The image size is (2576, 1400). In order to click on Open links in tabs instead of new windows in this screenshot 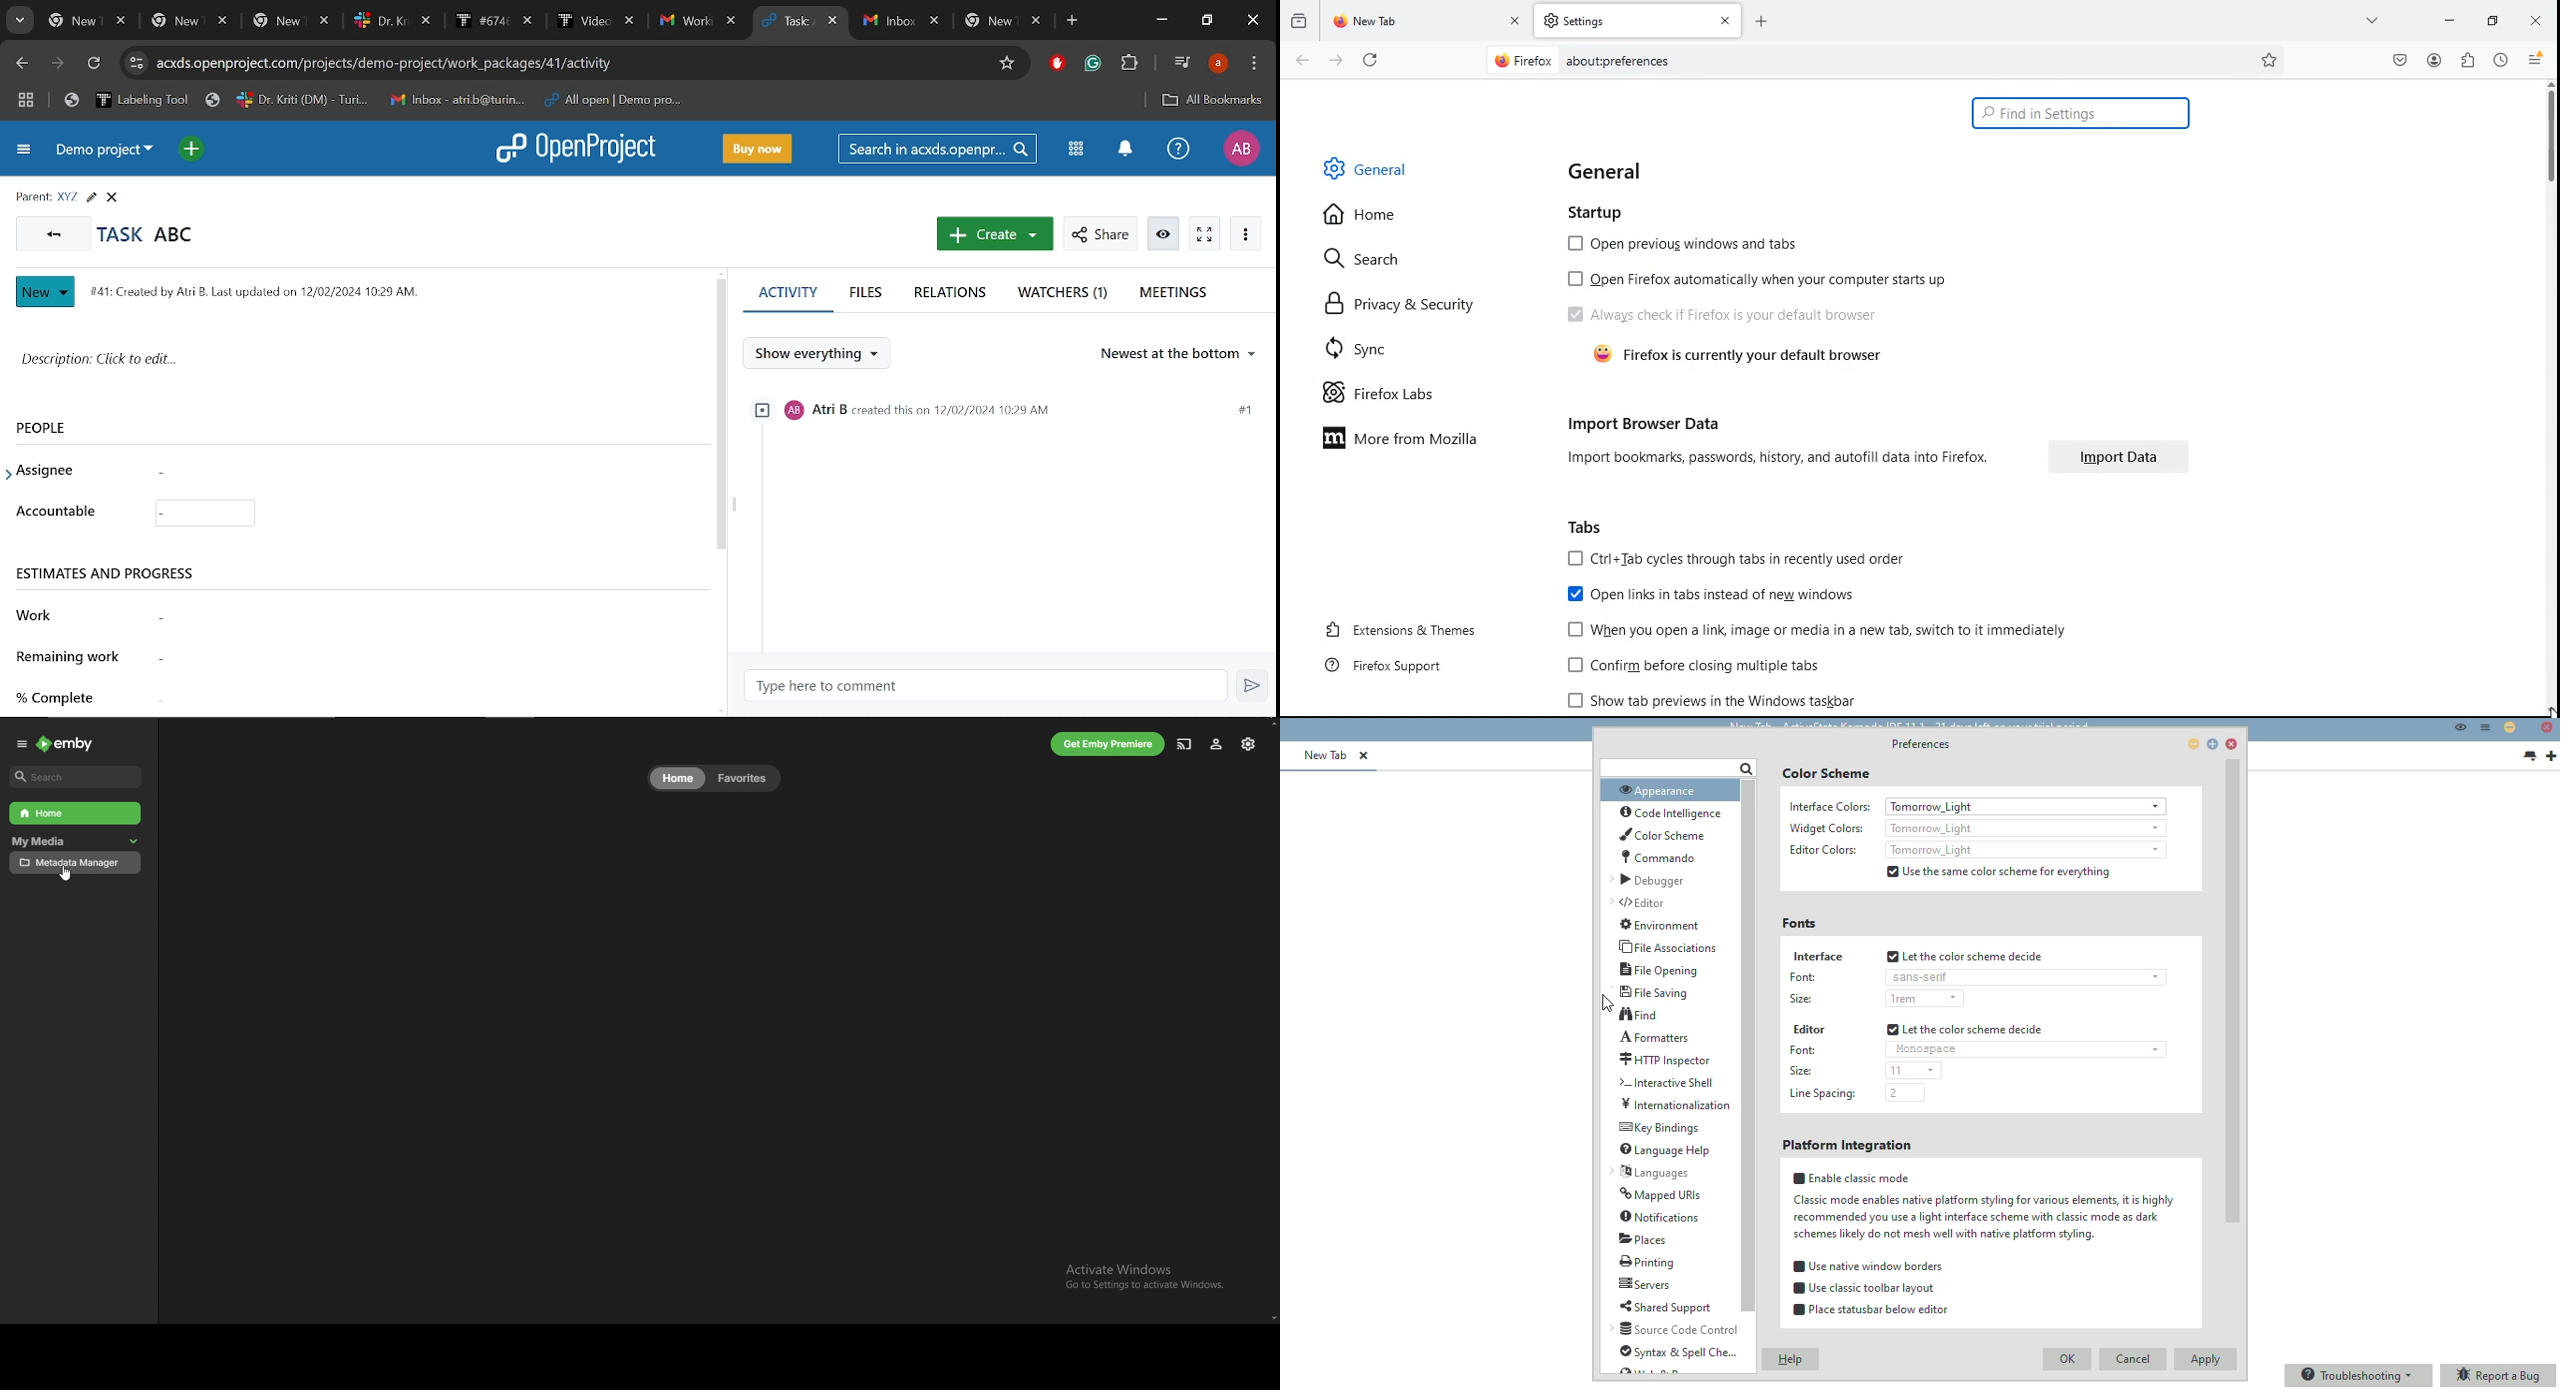, I will do `click(1709, 594)`.